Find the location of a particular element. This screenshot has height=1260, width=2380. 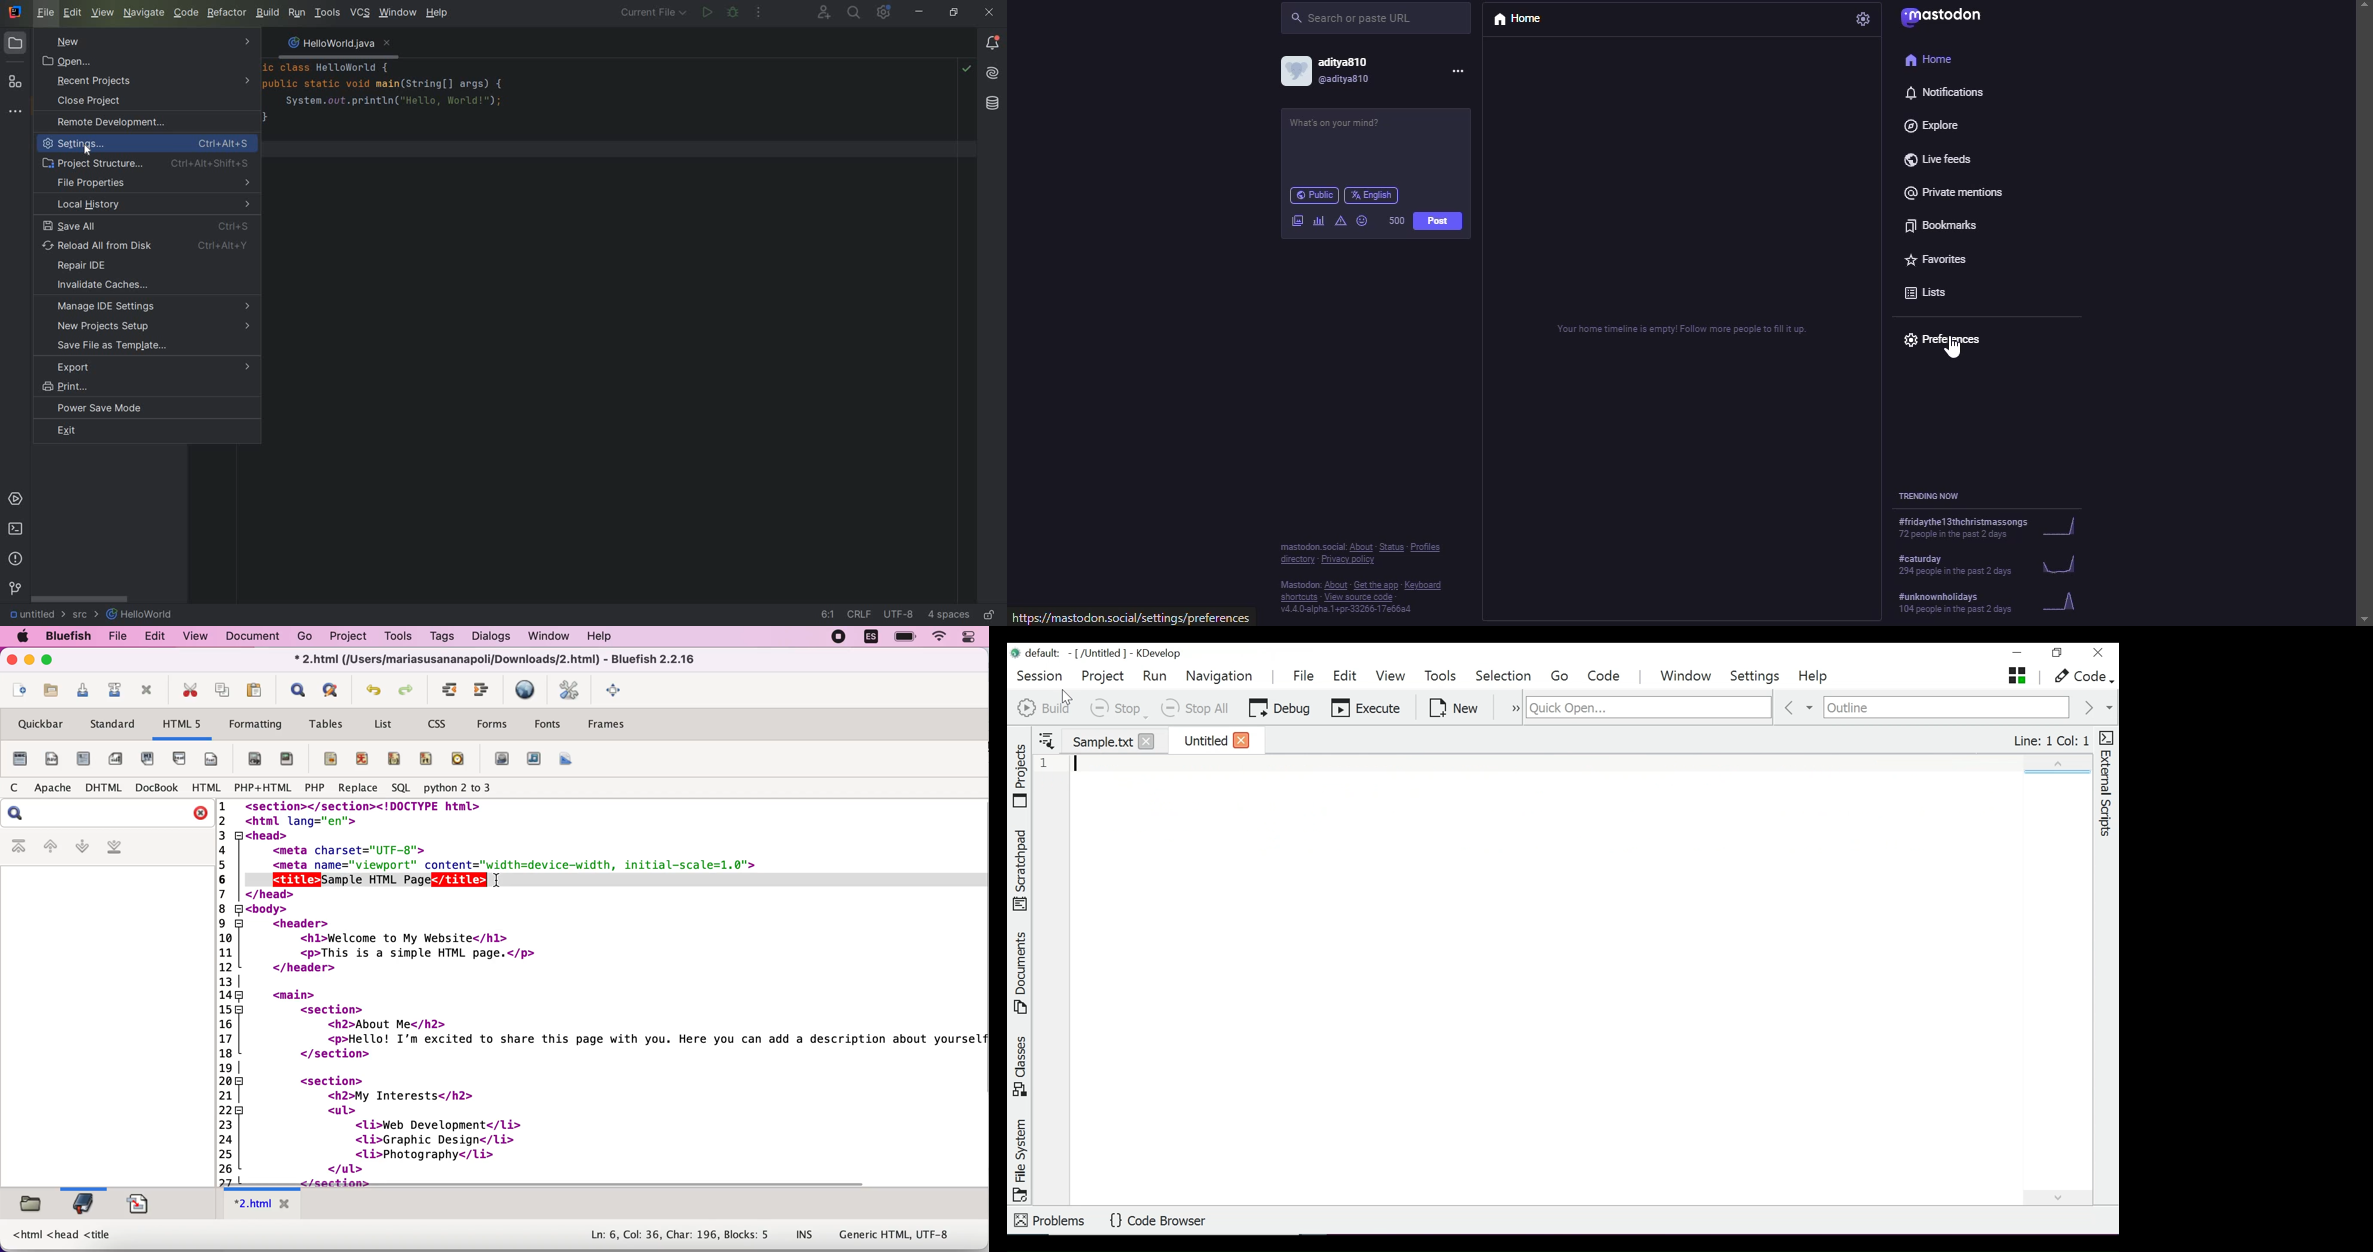

File is located at coordinates (1306, 676).